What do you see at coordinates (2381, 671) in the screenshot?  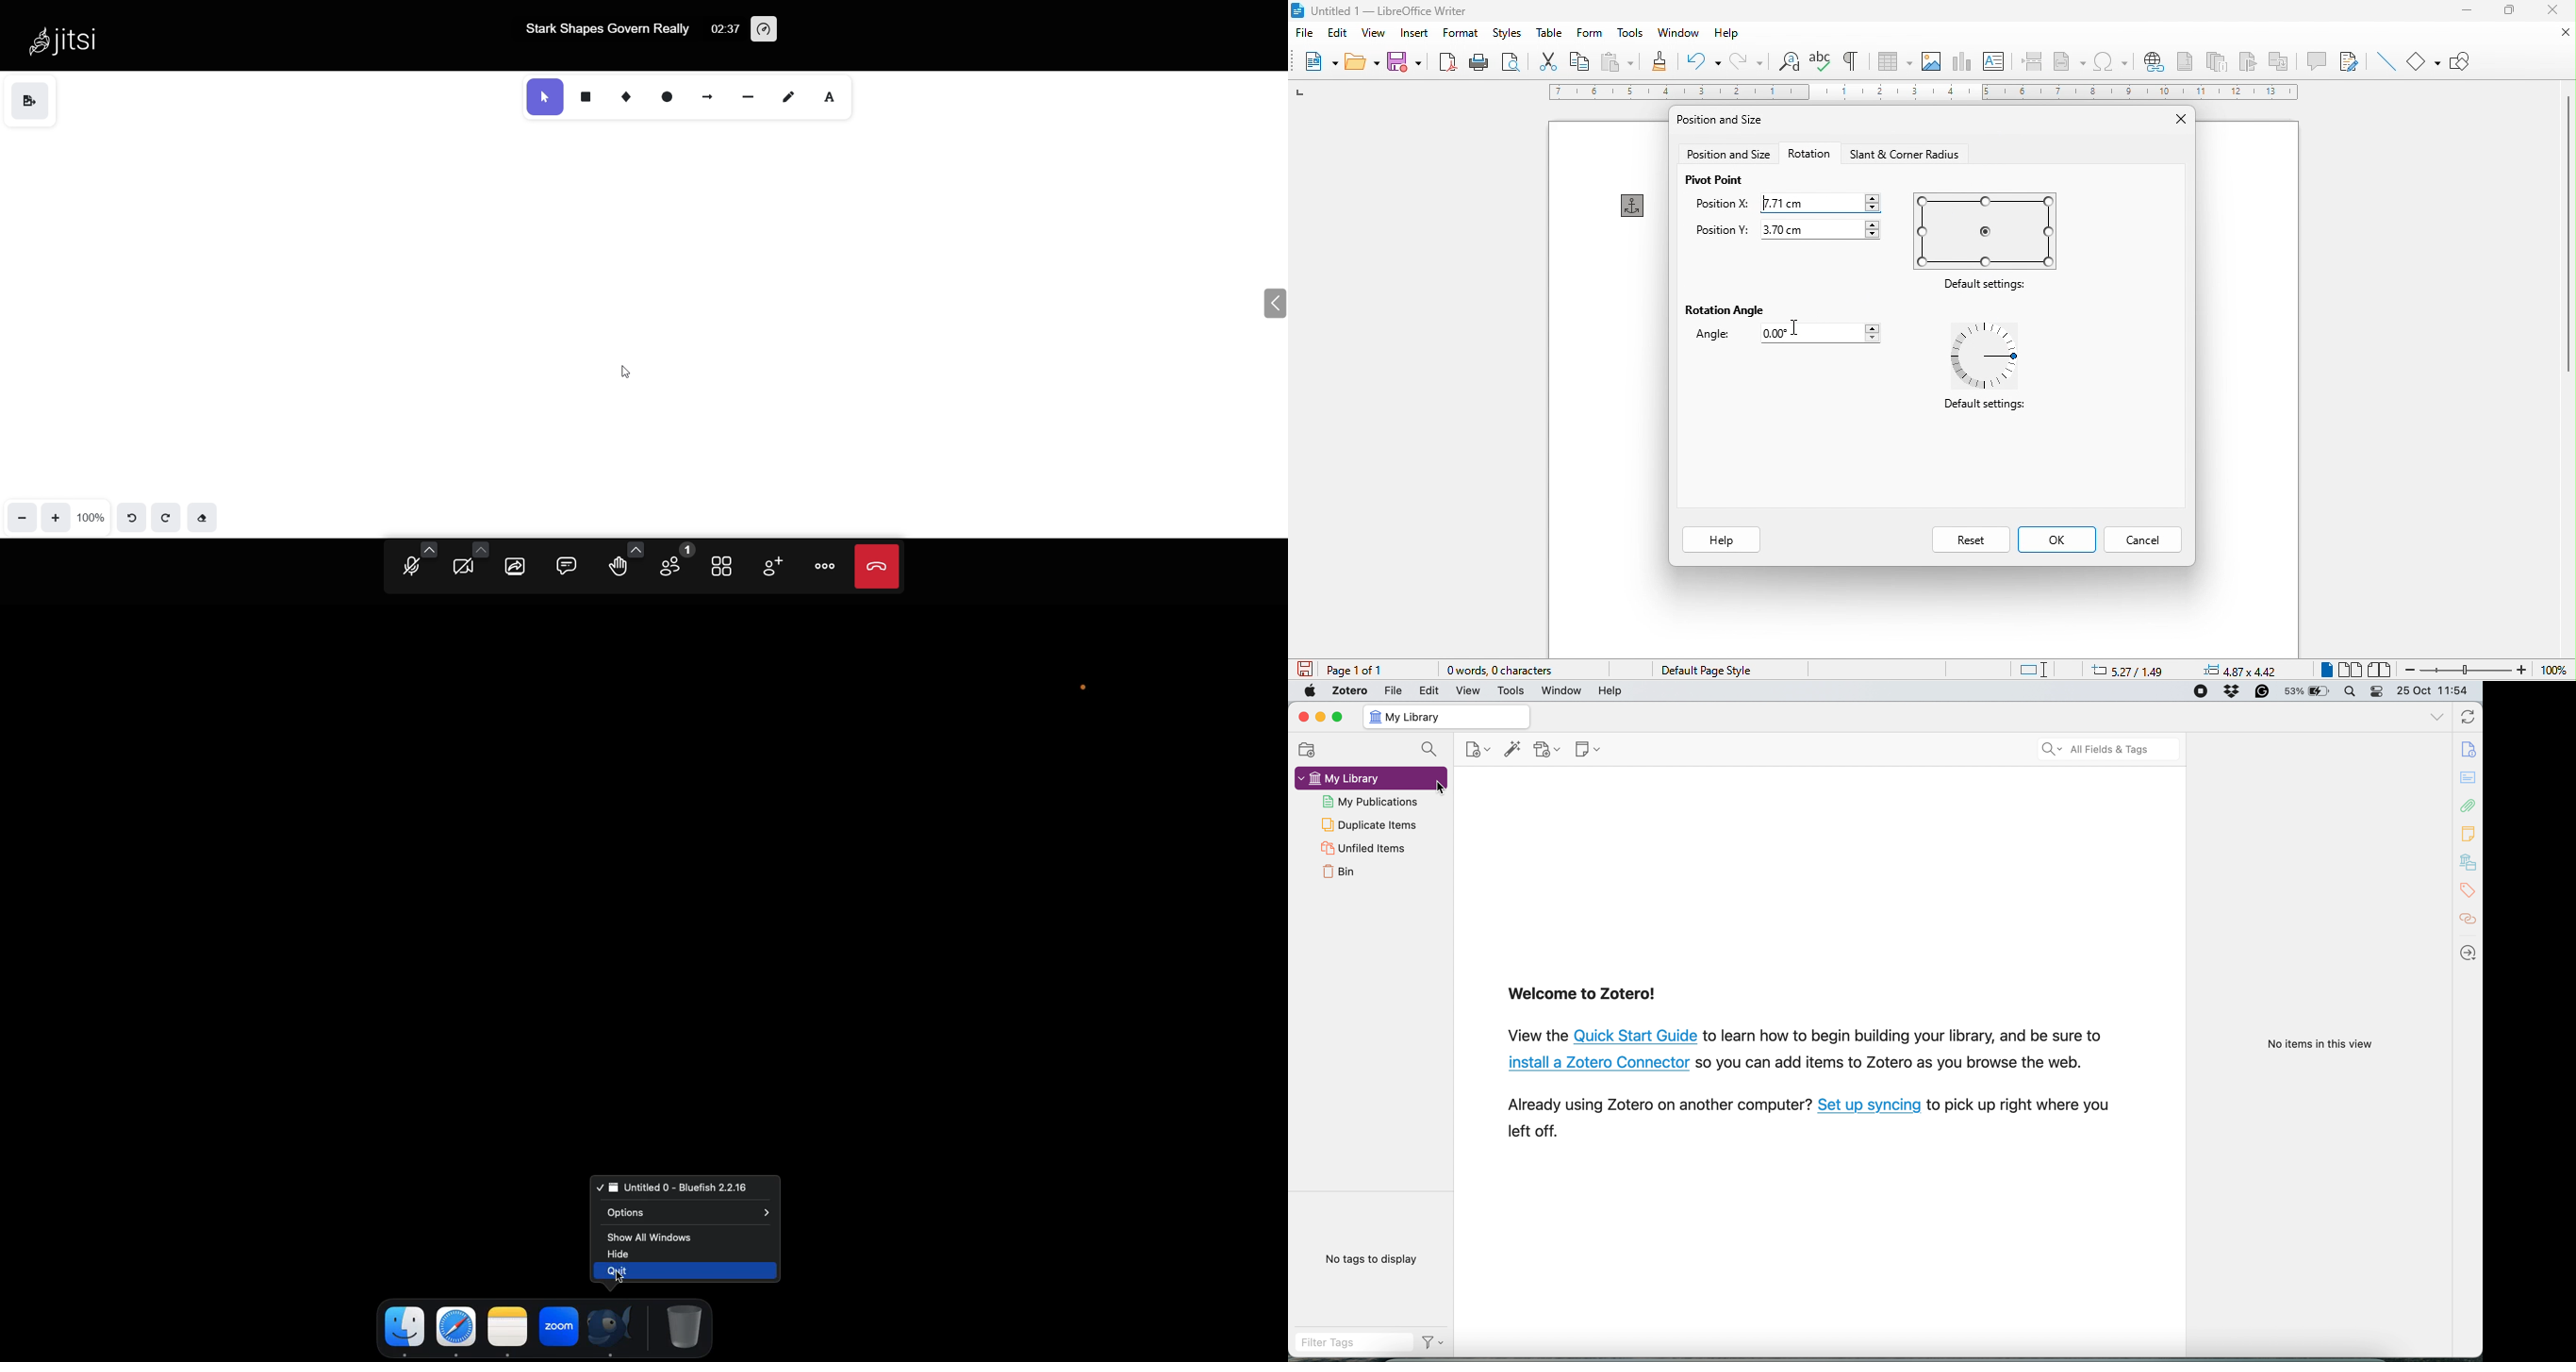 I see `book view` at bounding box center [2381, 671].